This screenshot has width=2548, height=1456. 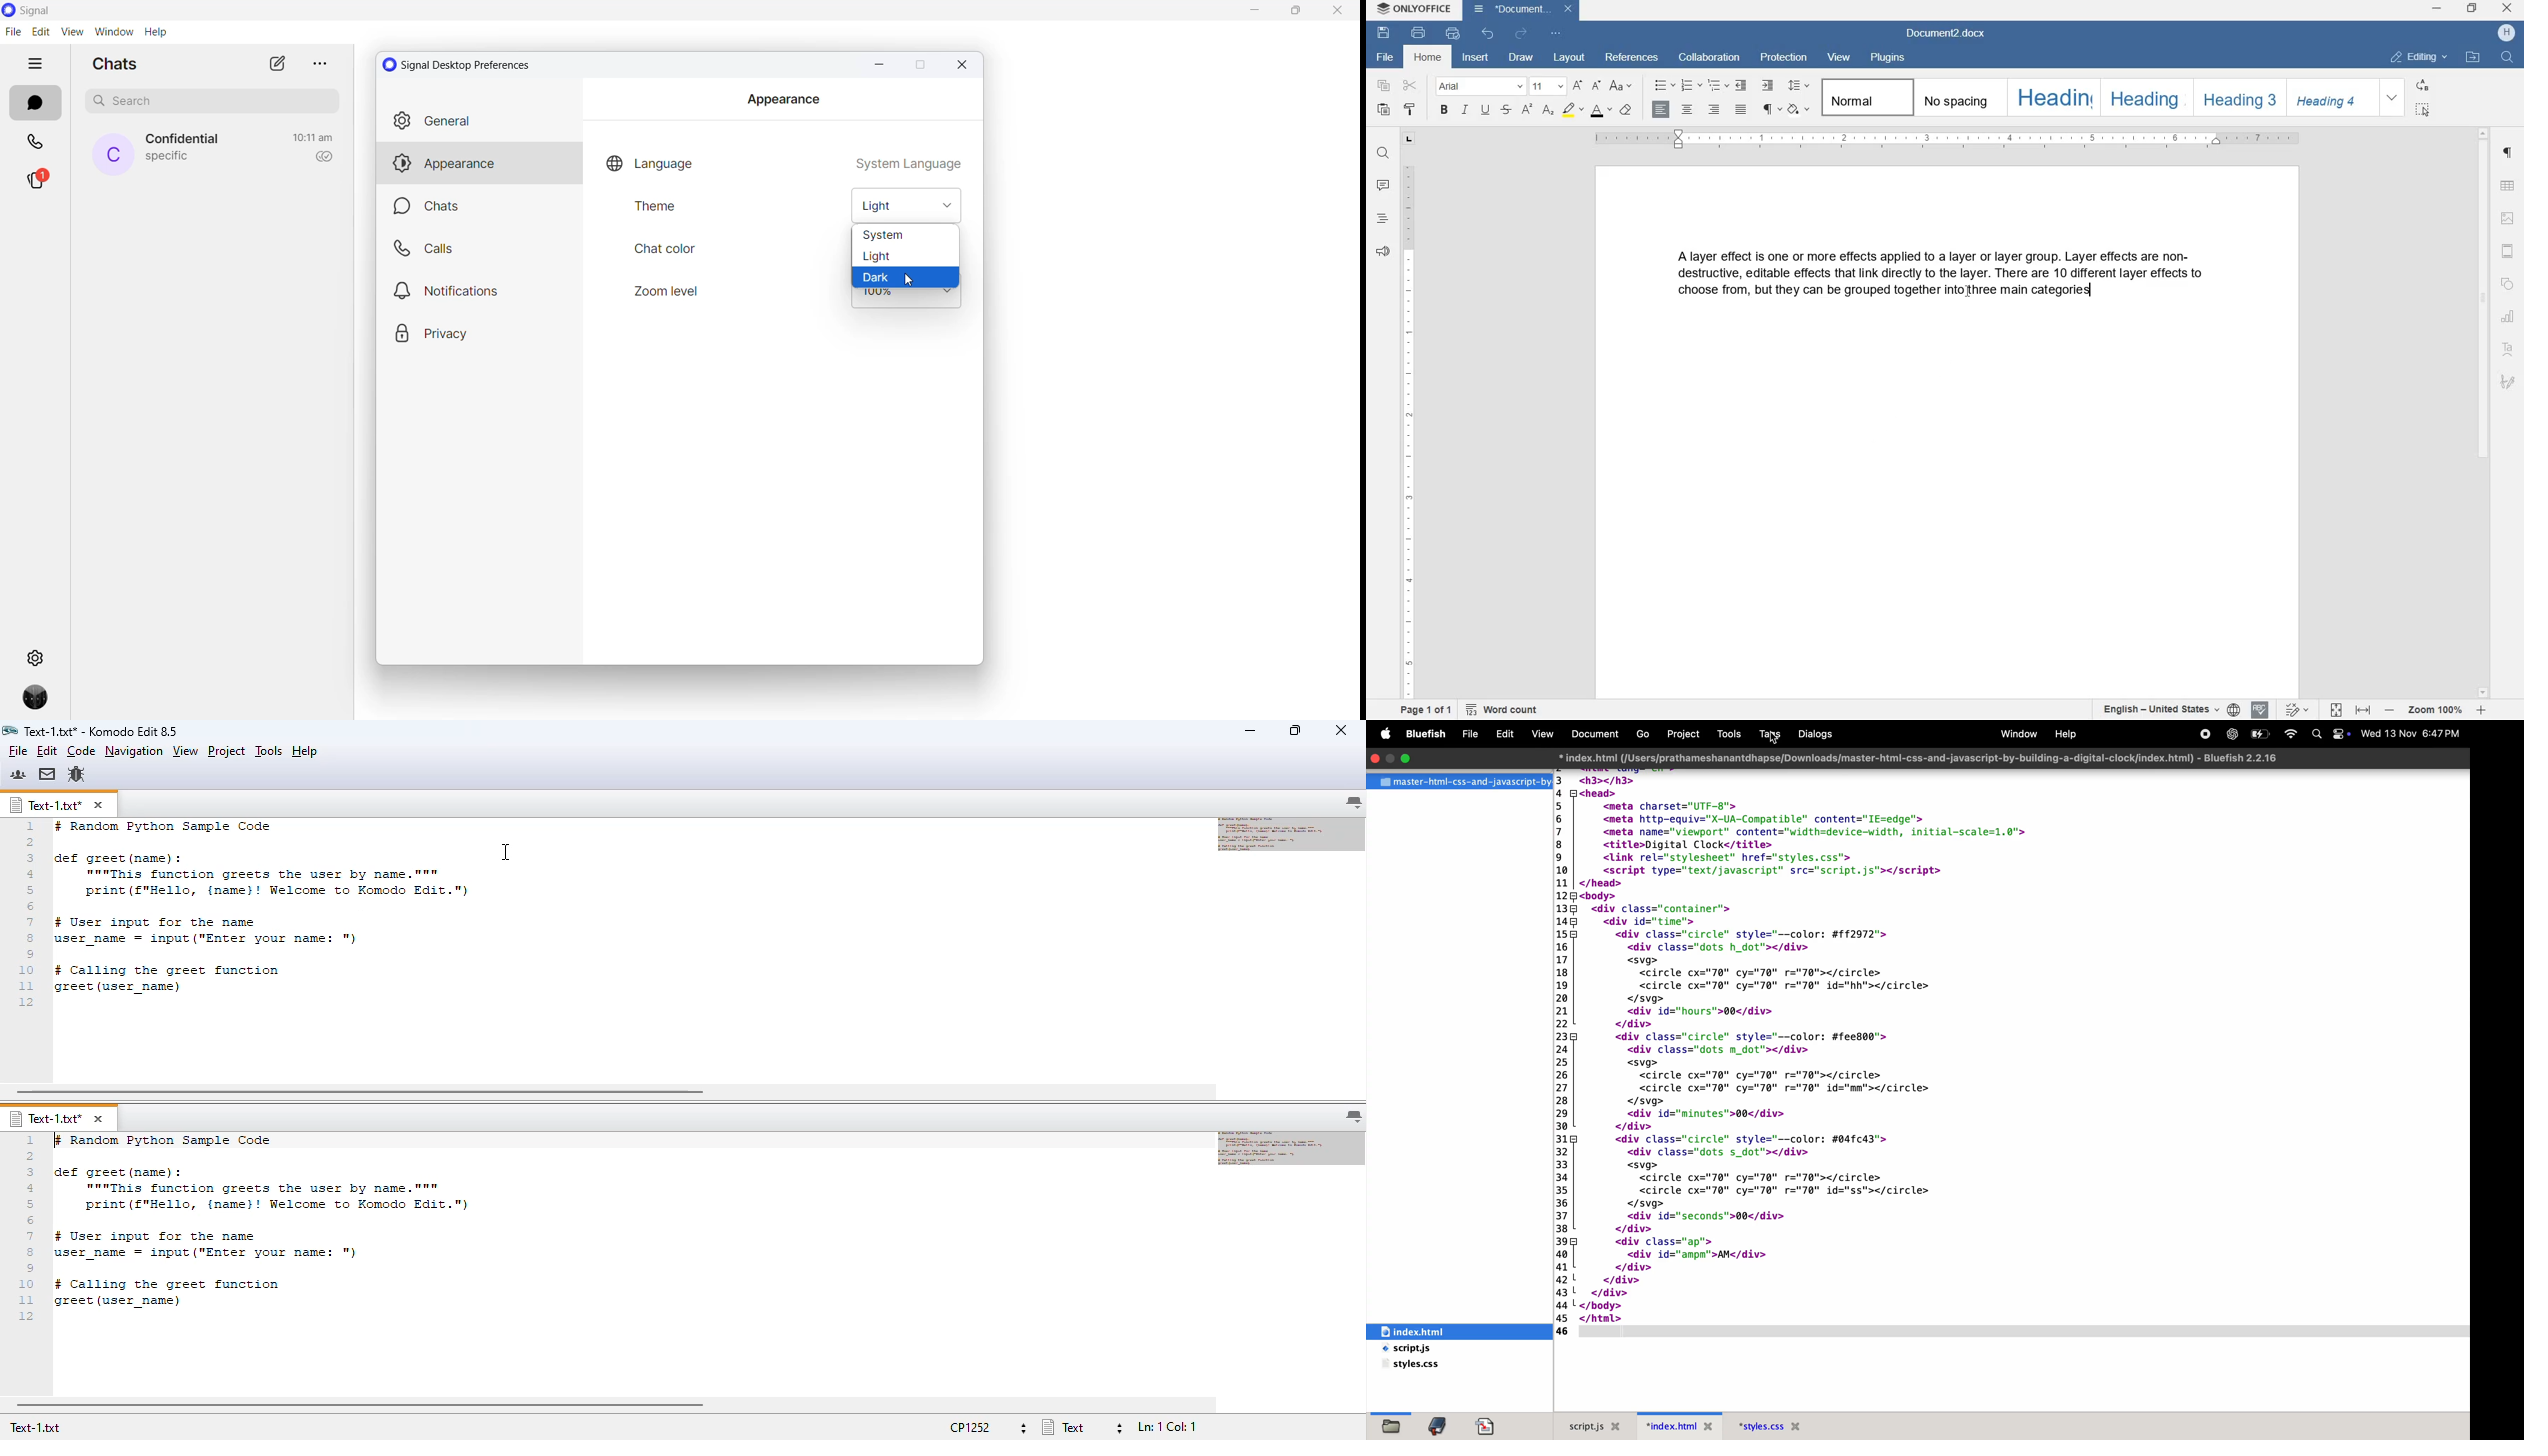 What do you see at coordinates (168, 158) in the screenshot?
I see `last message` at bounding box center [168, 158].